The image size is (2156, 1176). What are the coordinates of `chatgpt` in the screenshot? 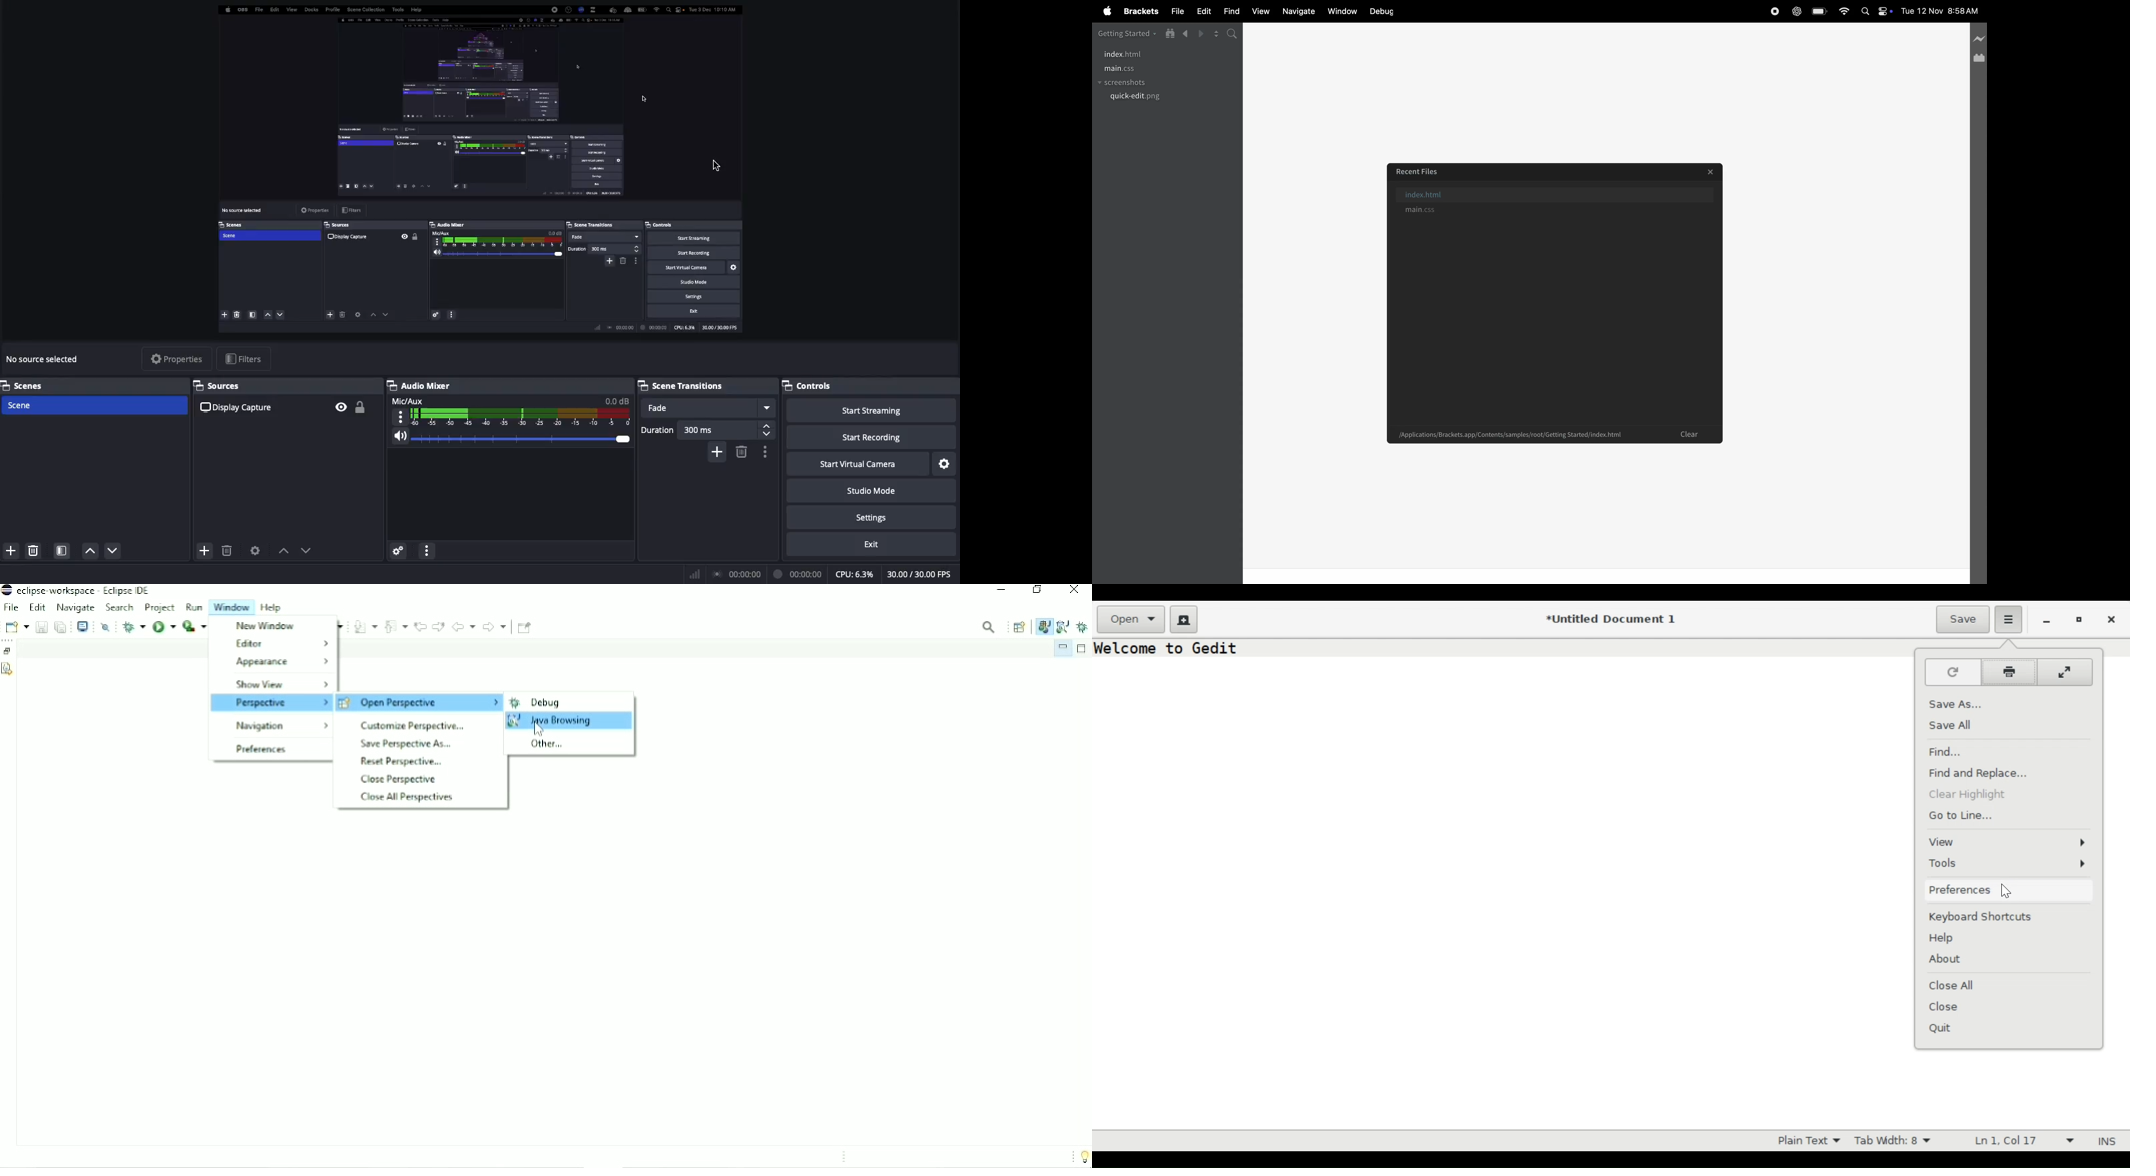 It's located at (1796, 11).